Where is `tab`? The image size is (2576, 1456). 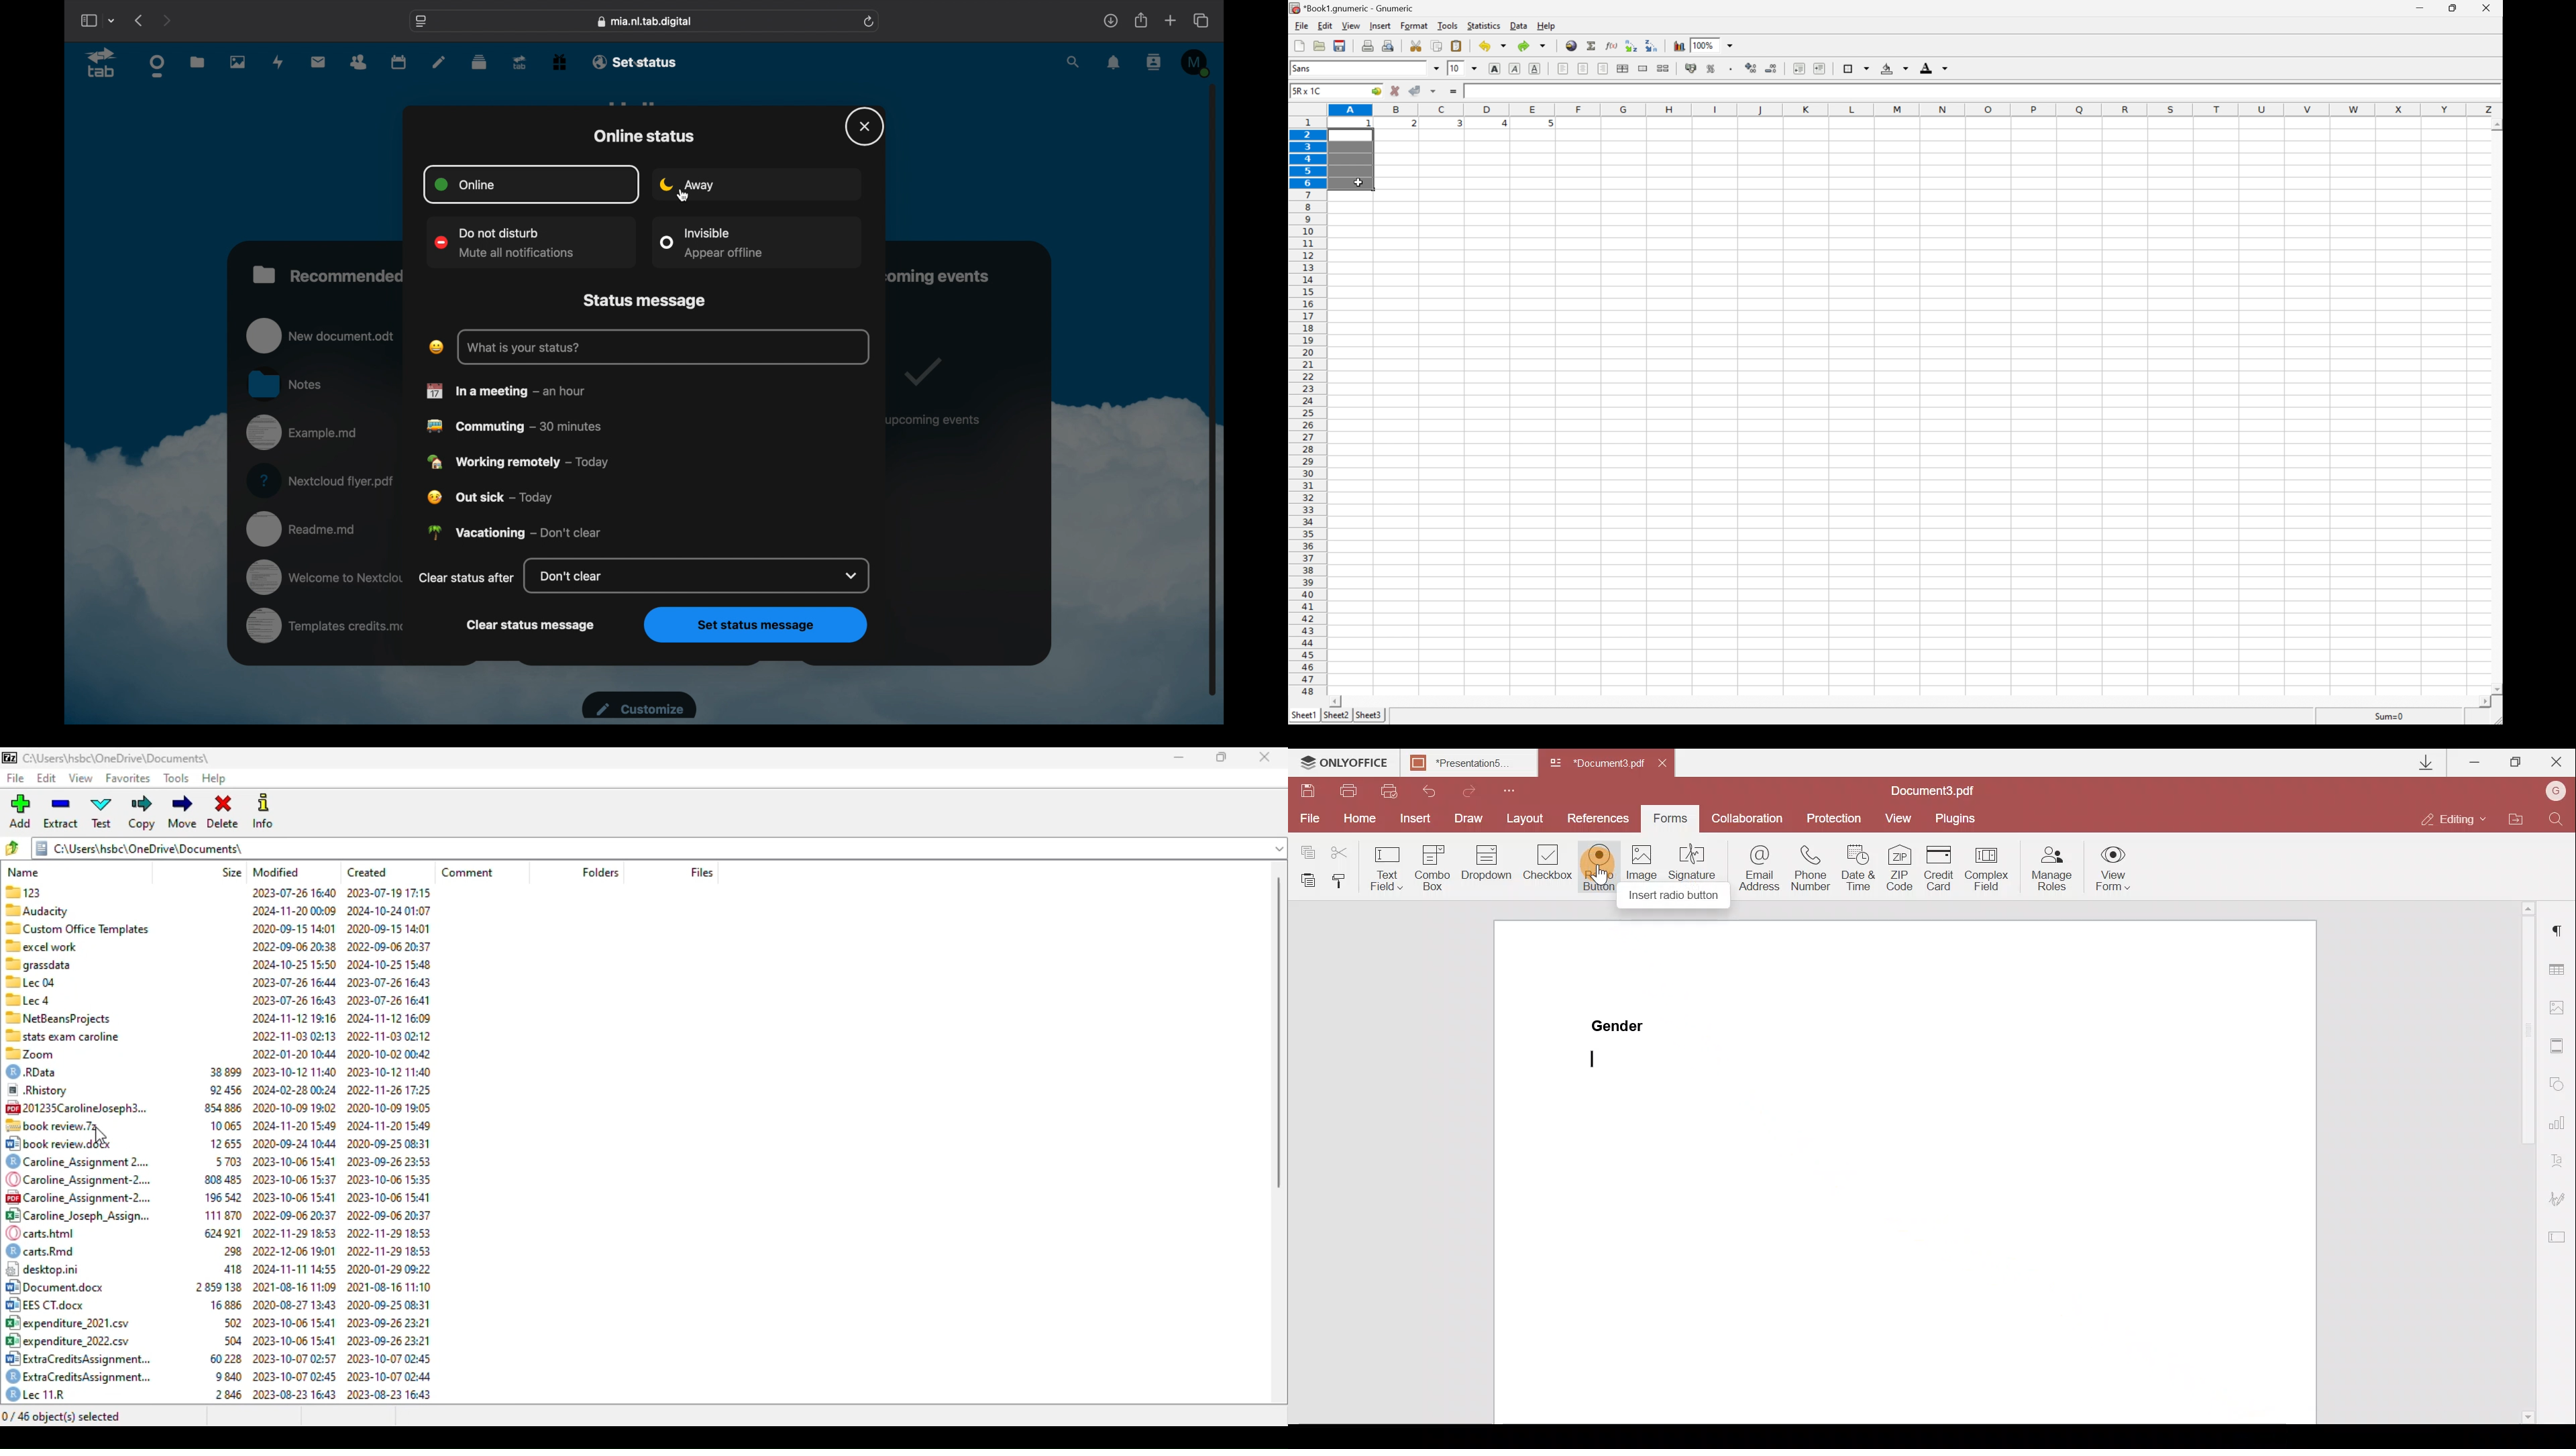
tab is located at coordinates (102, 64).